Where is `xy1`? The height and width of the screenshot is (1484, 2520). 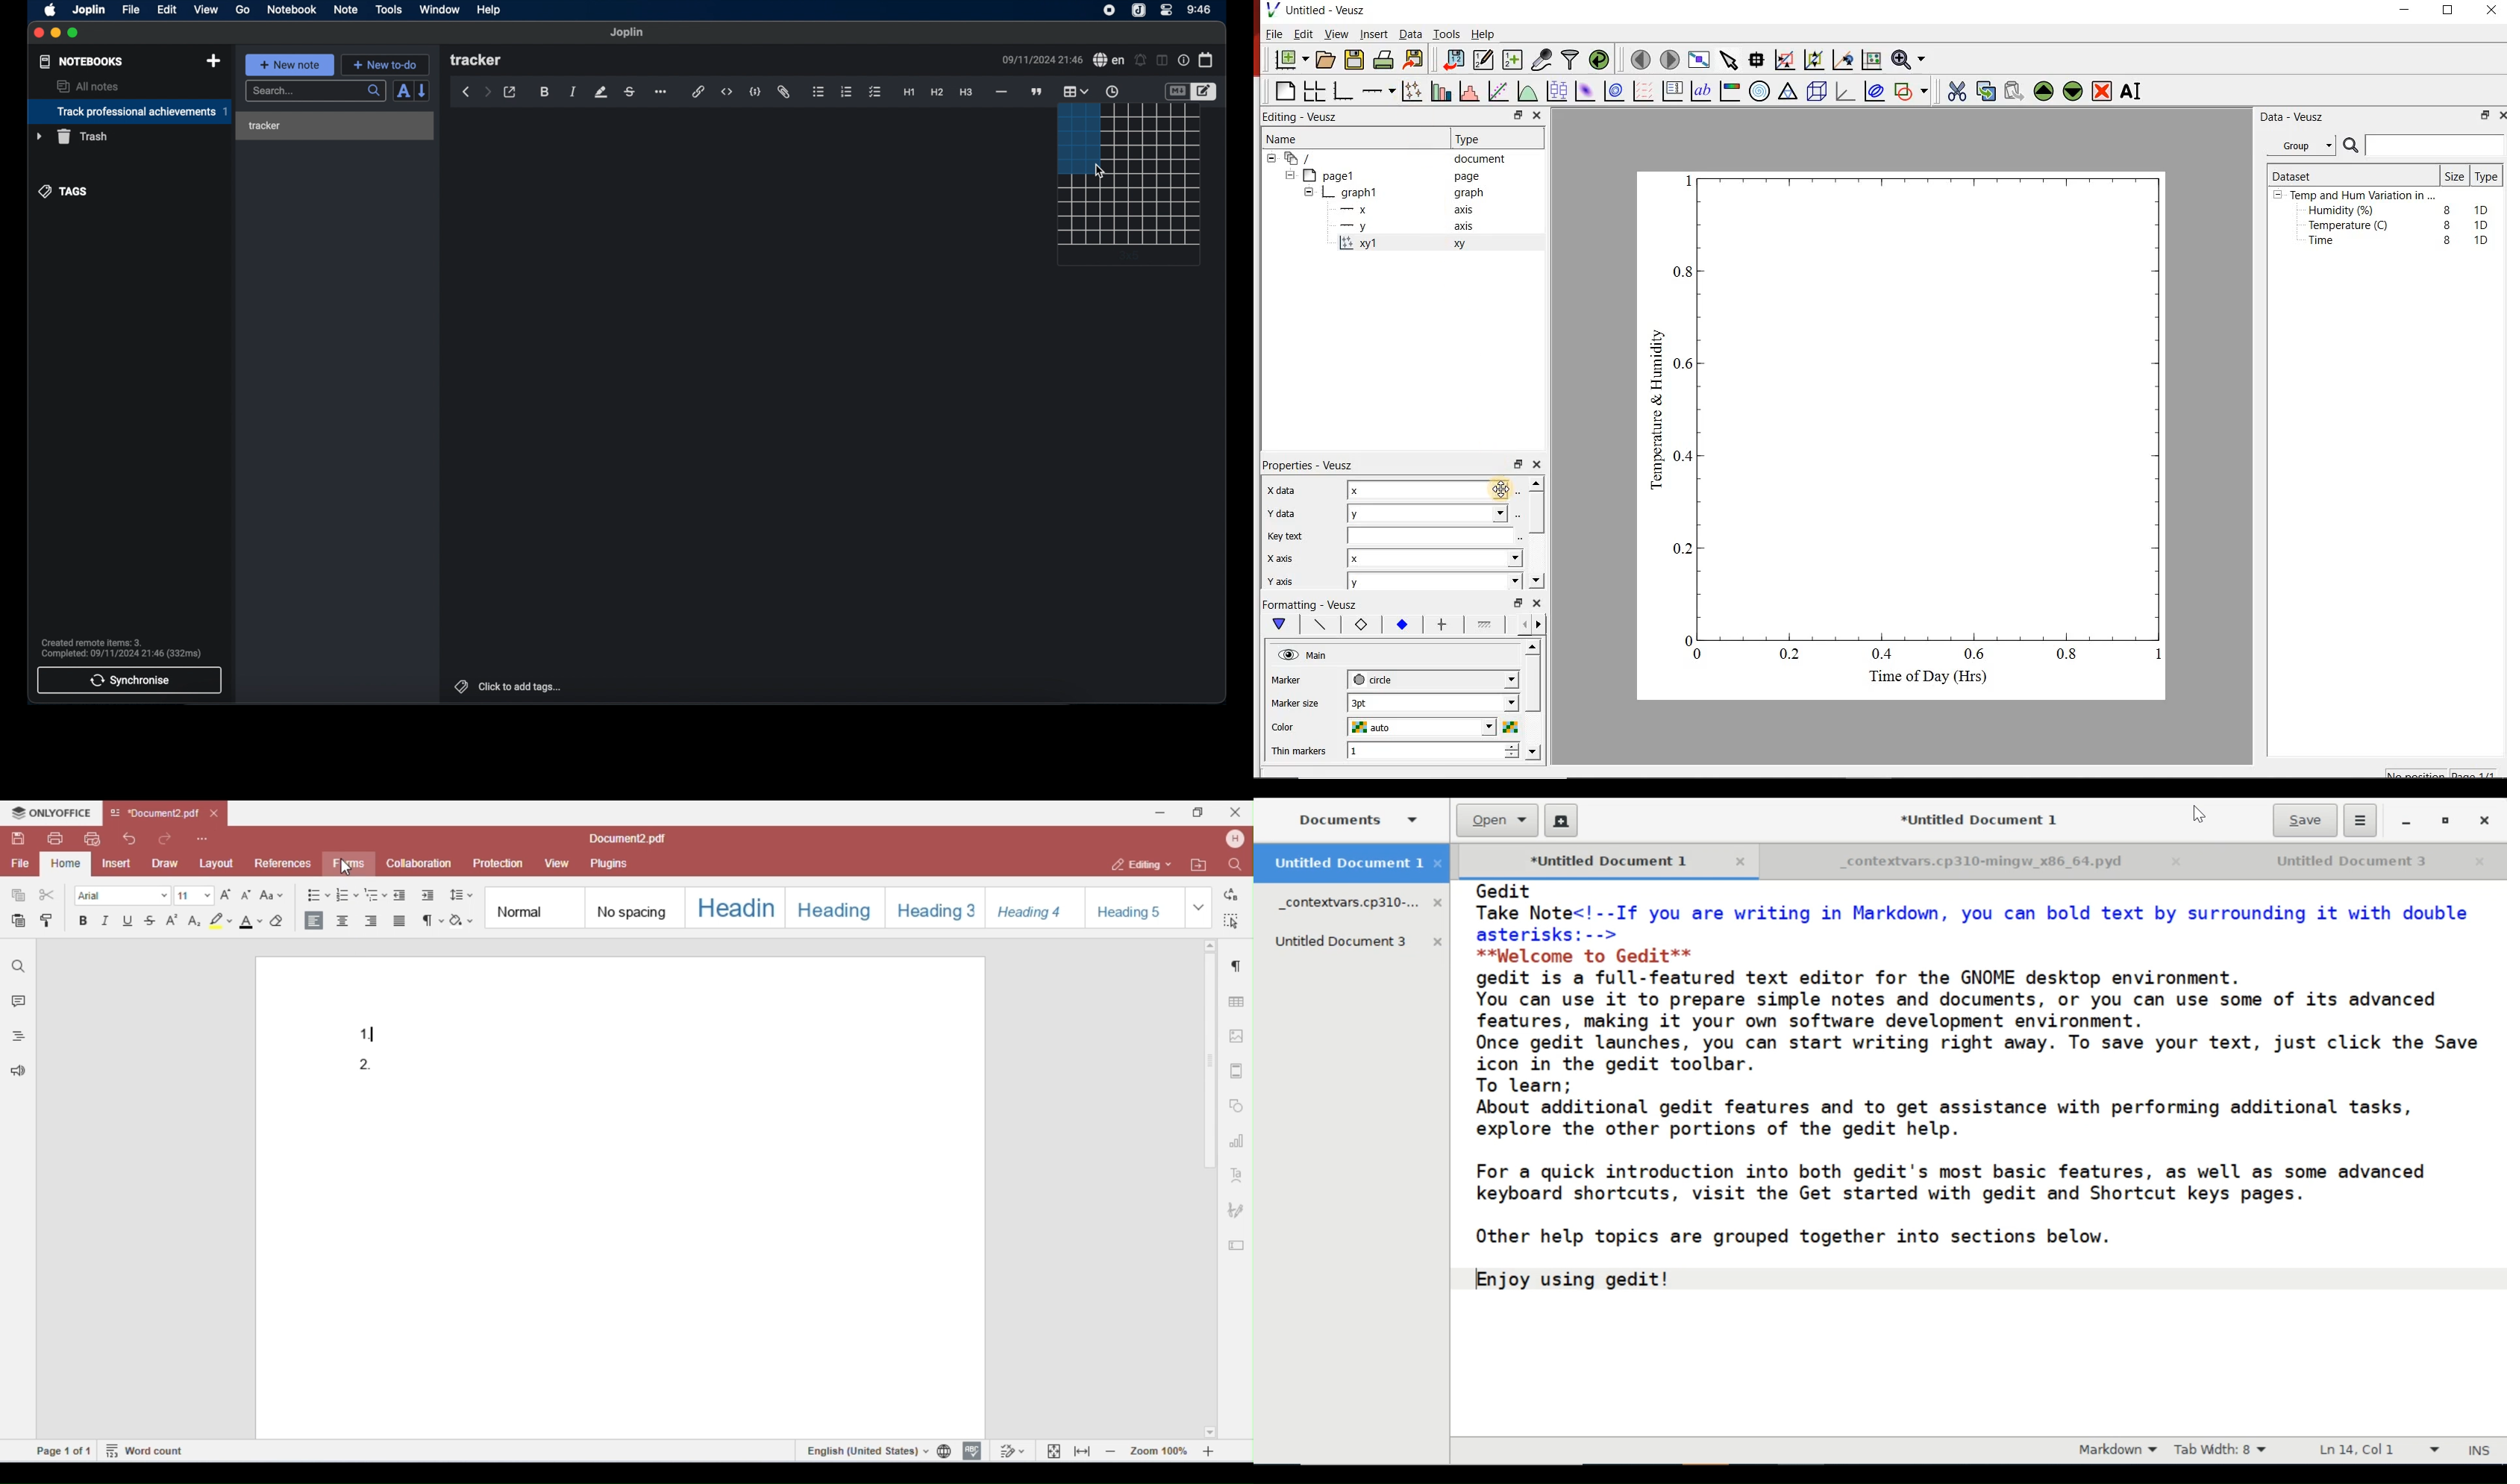
xy1 is located at coordinates (1367, 243).